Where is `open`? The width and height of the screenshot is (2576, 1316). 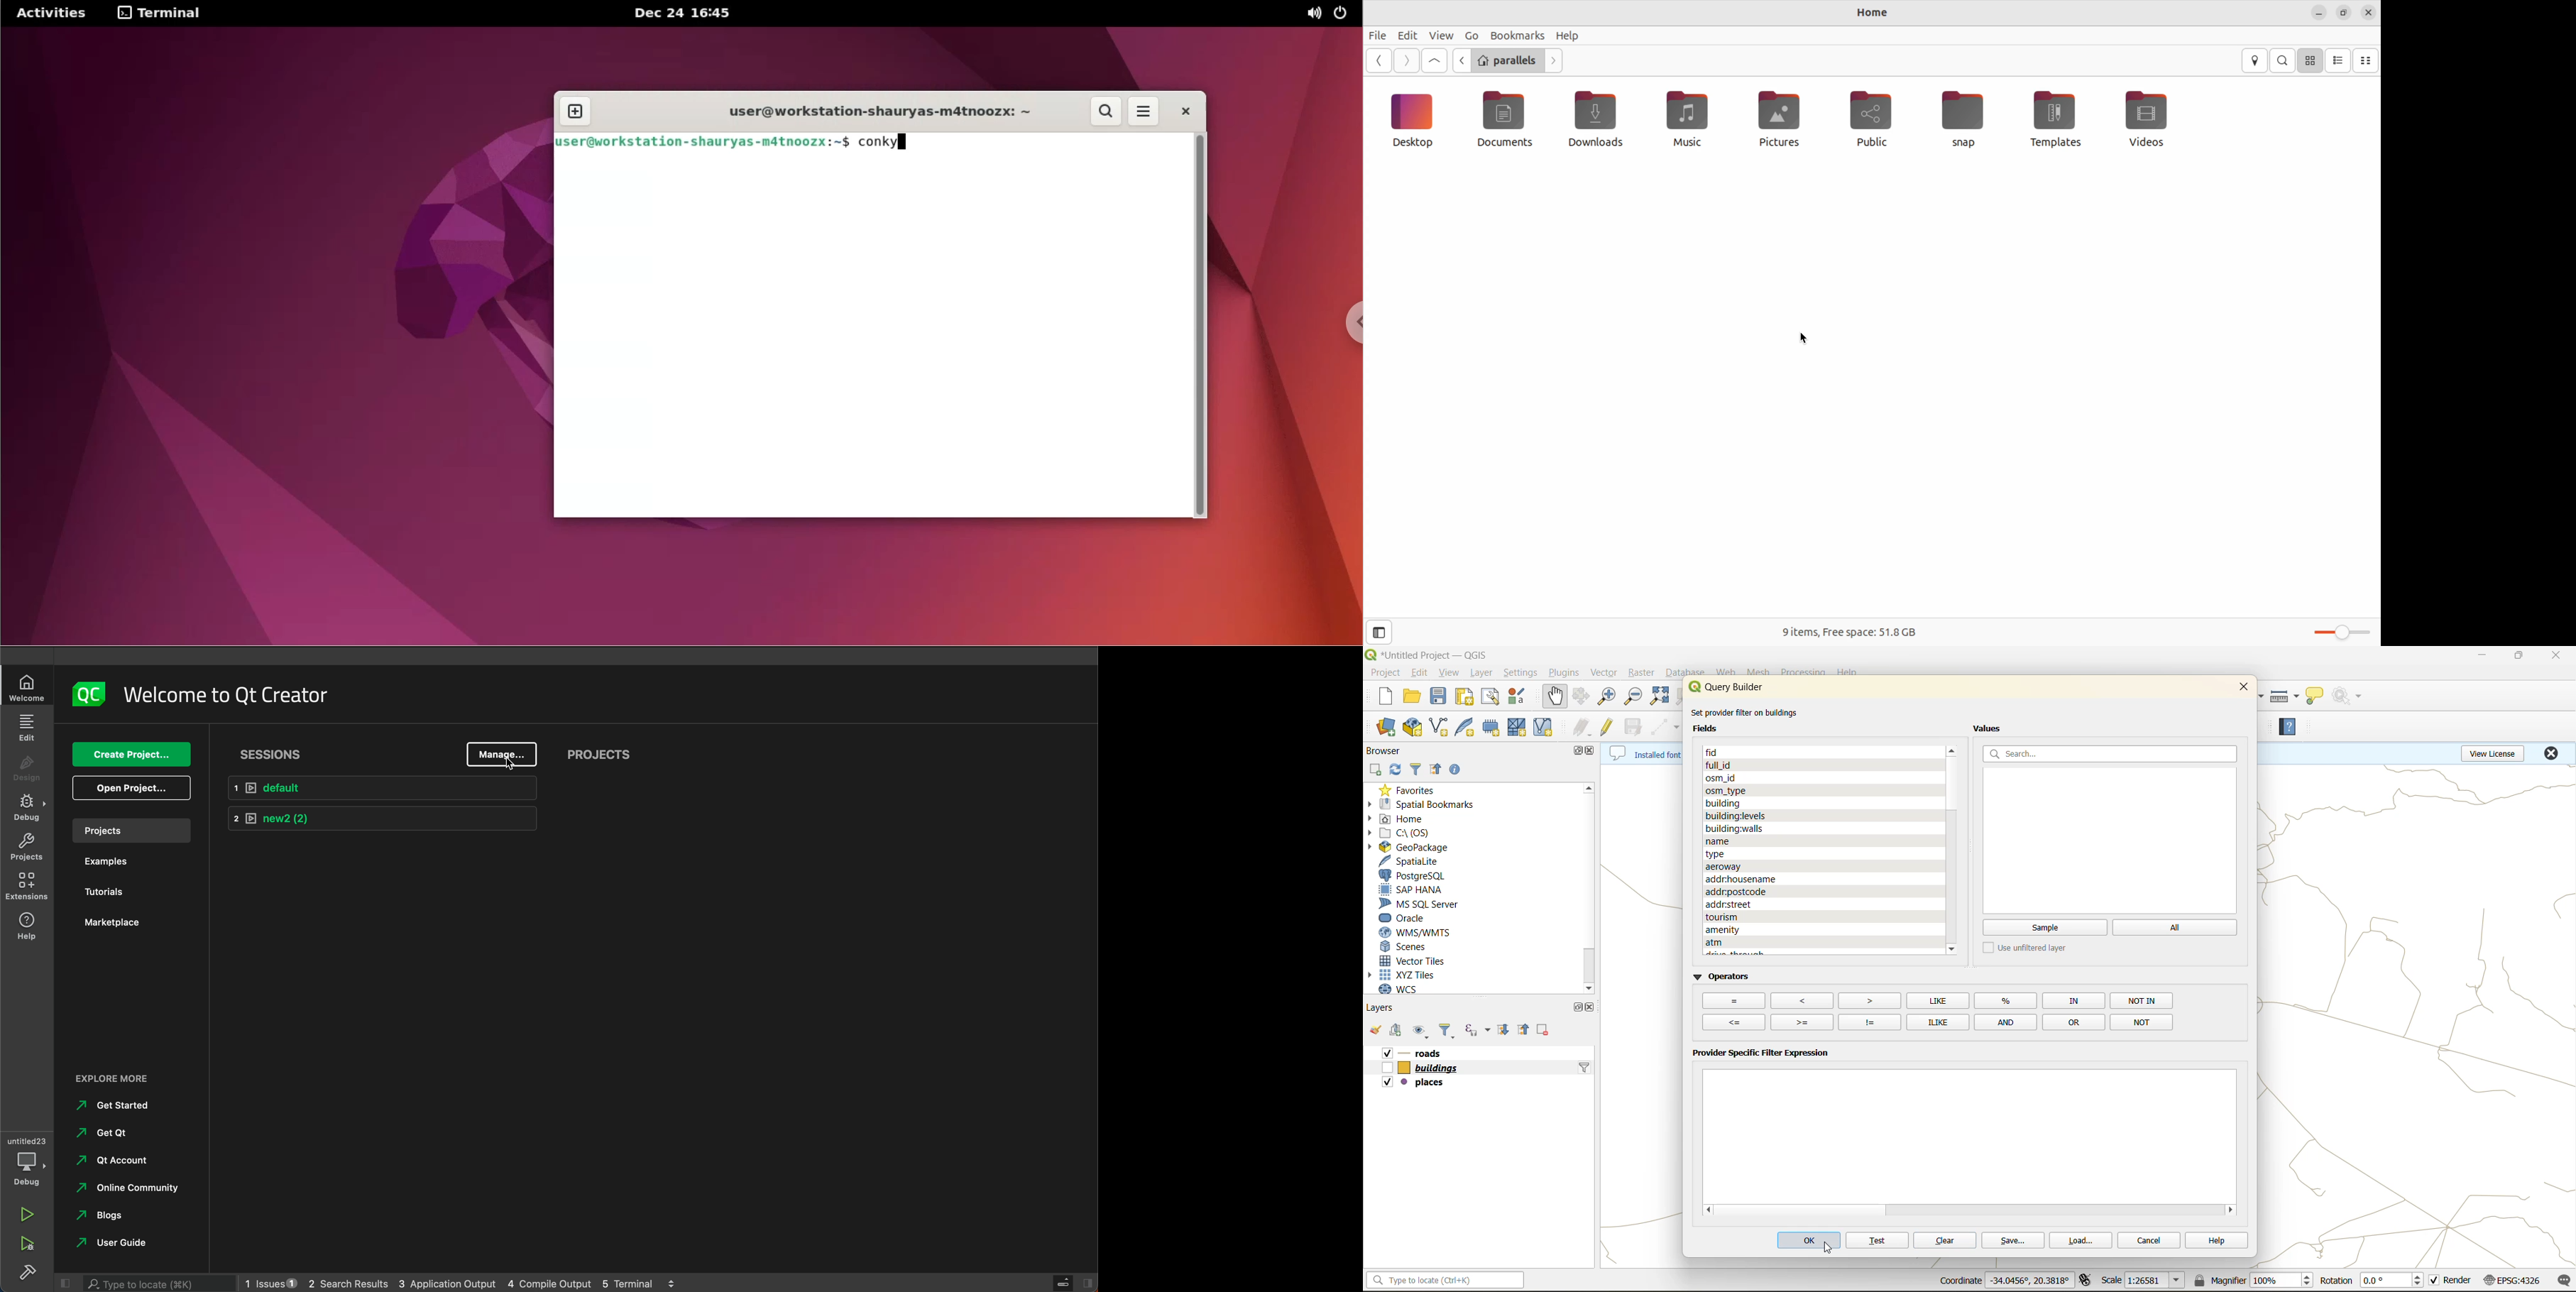 open is located at coordinates (1411, 698).